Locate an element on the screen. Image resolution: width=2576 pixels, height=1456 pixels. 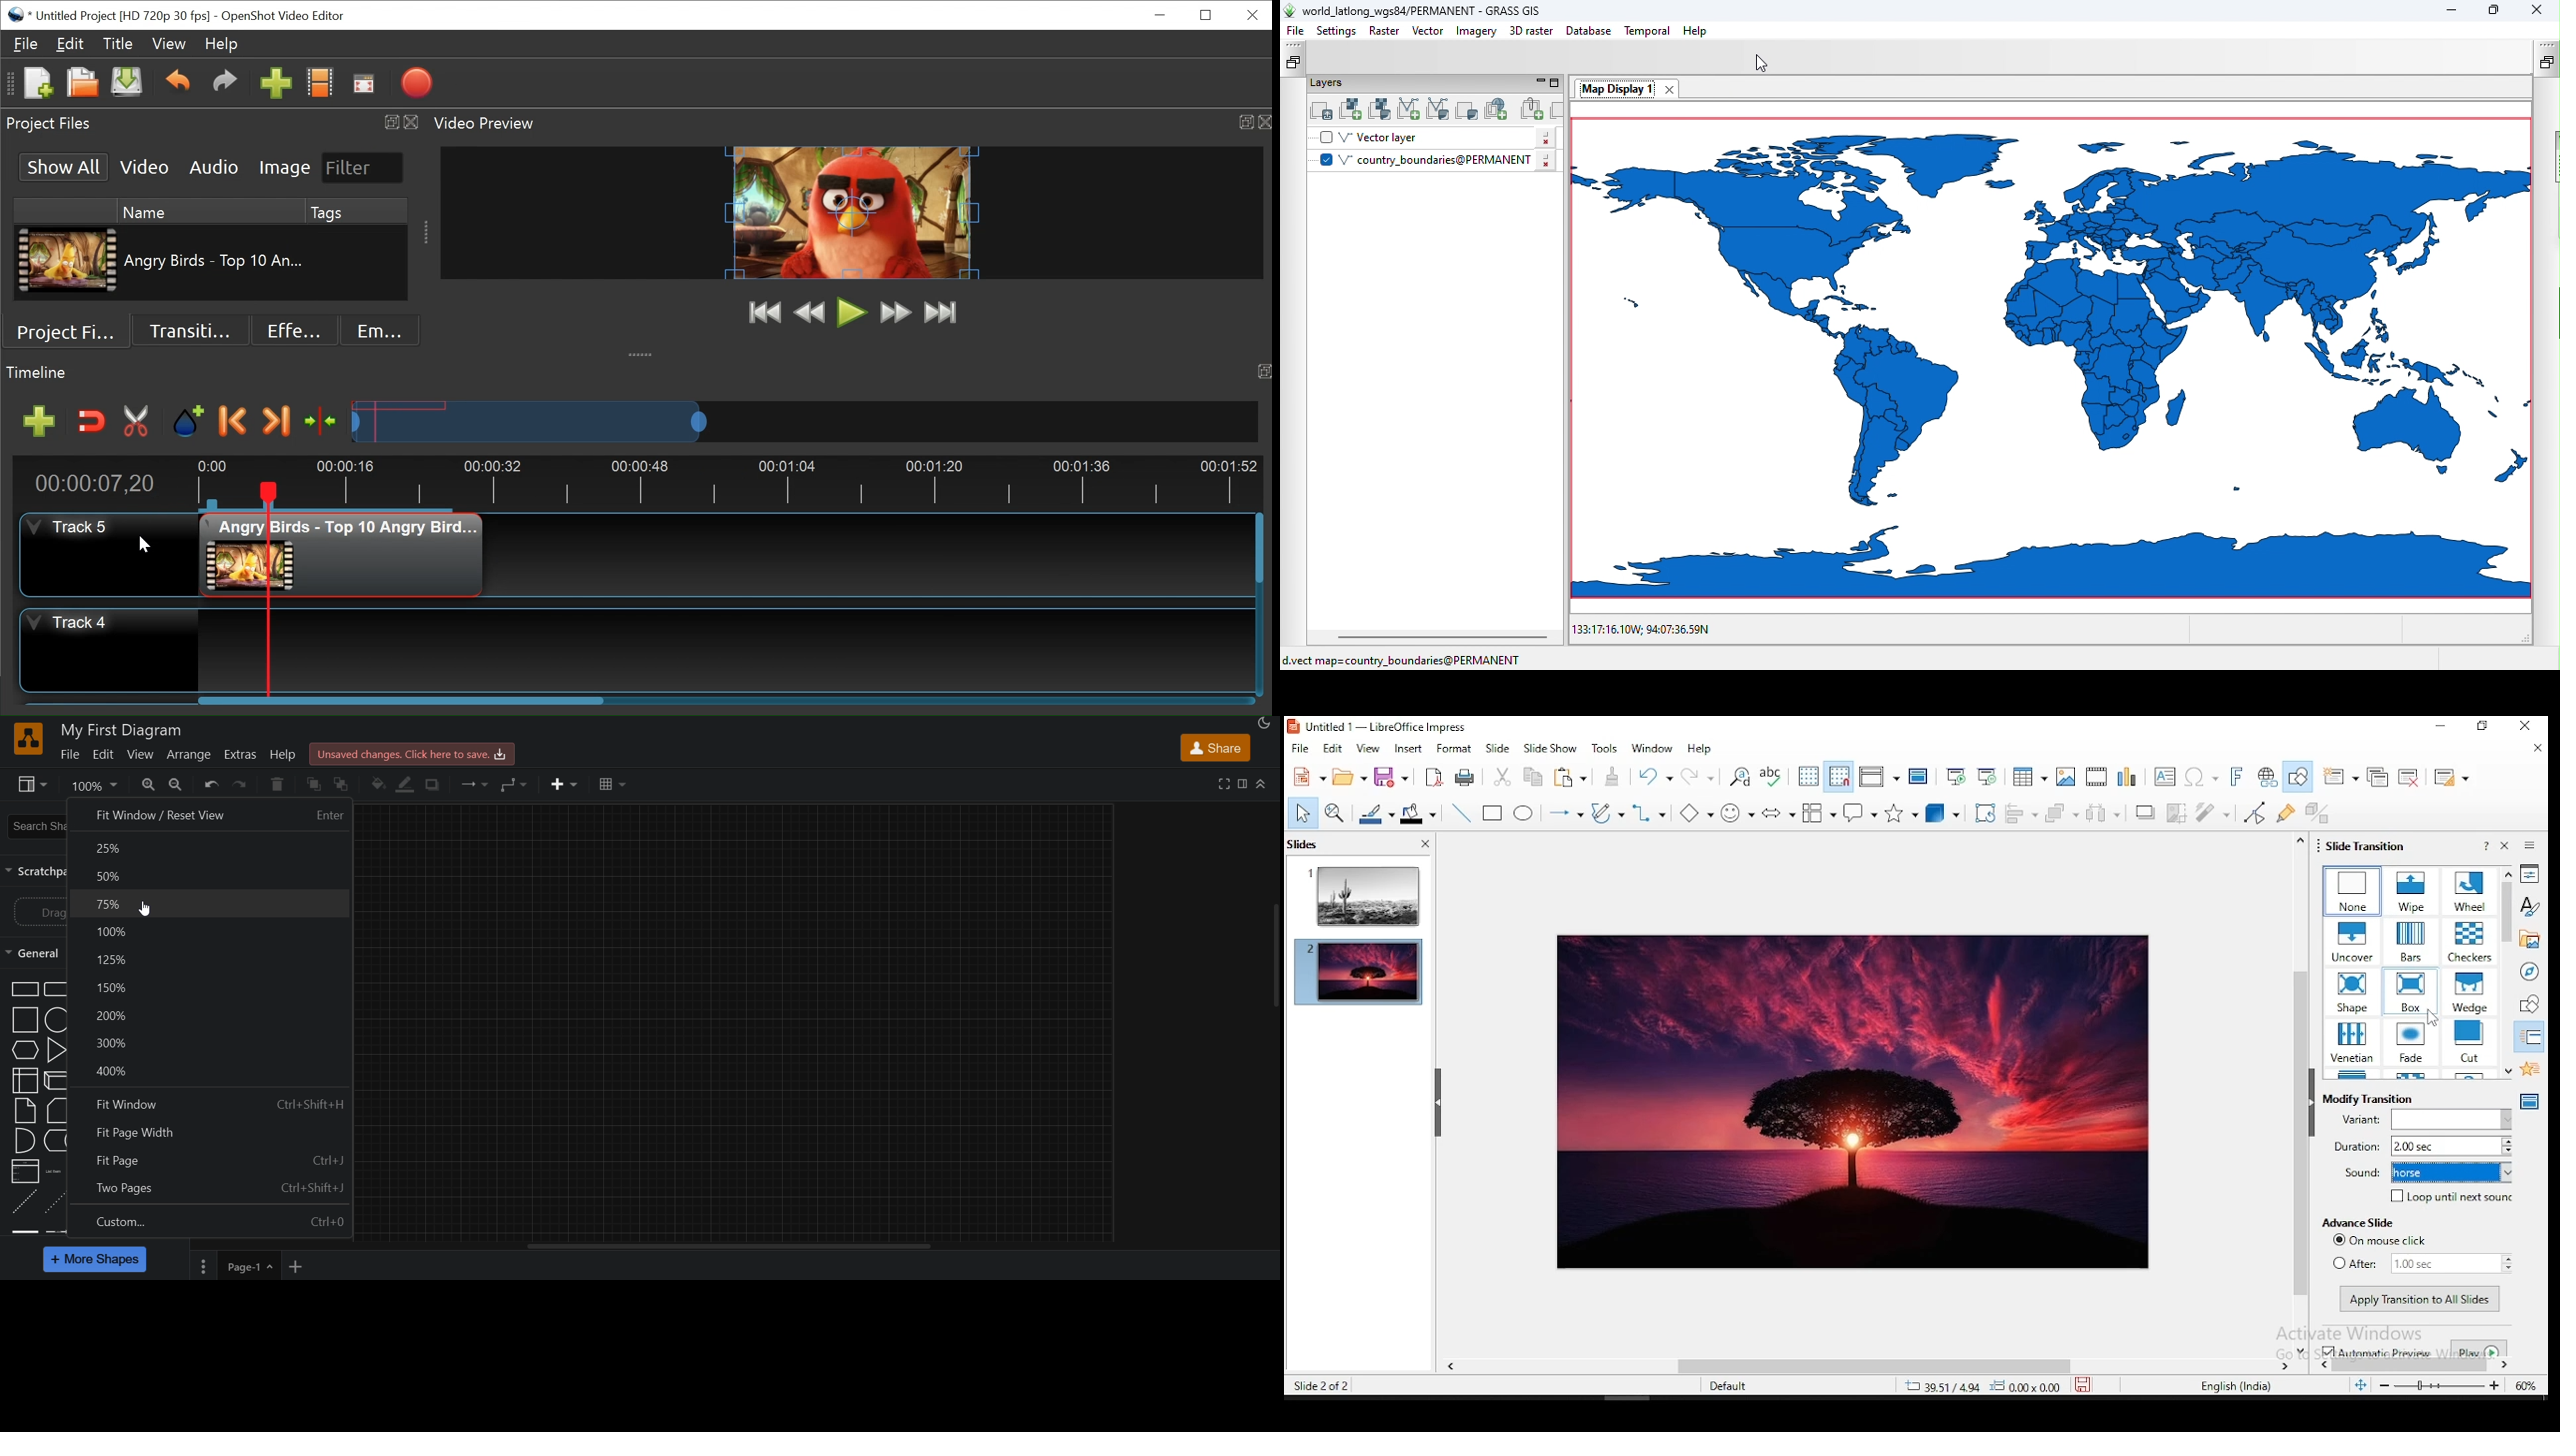
Fast Forward is located at coordinates (896, 312).